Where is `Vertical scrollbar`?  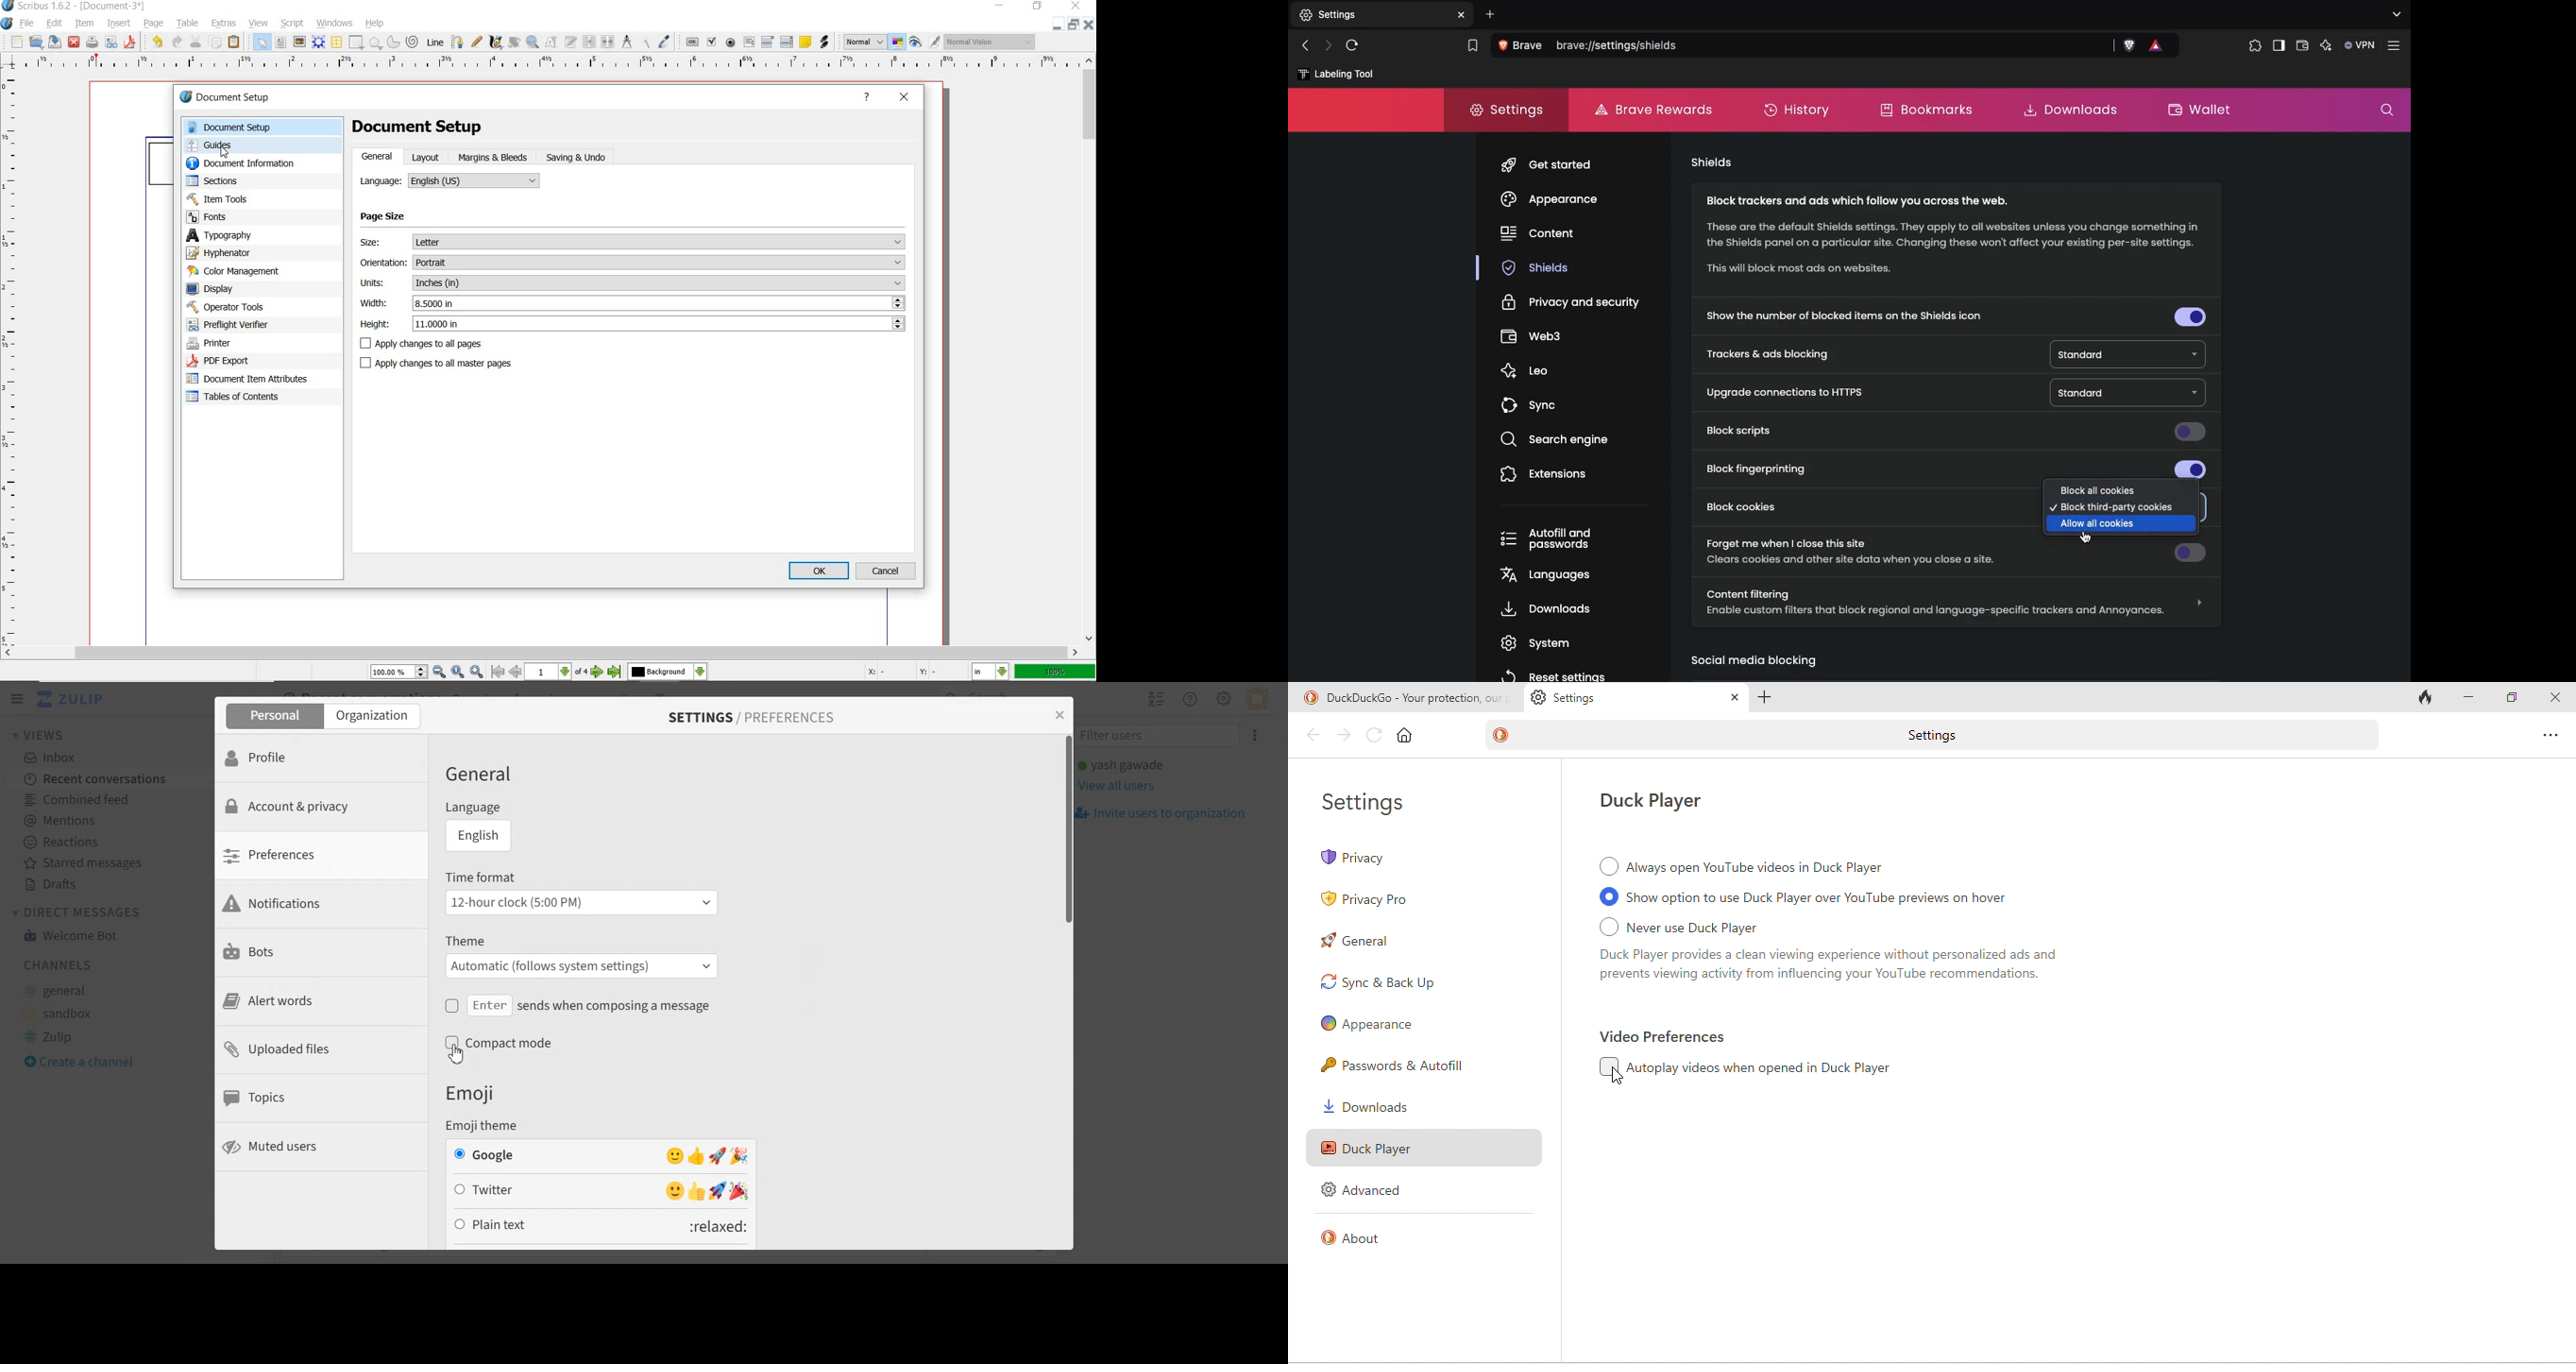 Vertical scrollbar is located at coordinates (1065, 991).